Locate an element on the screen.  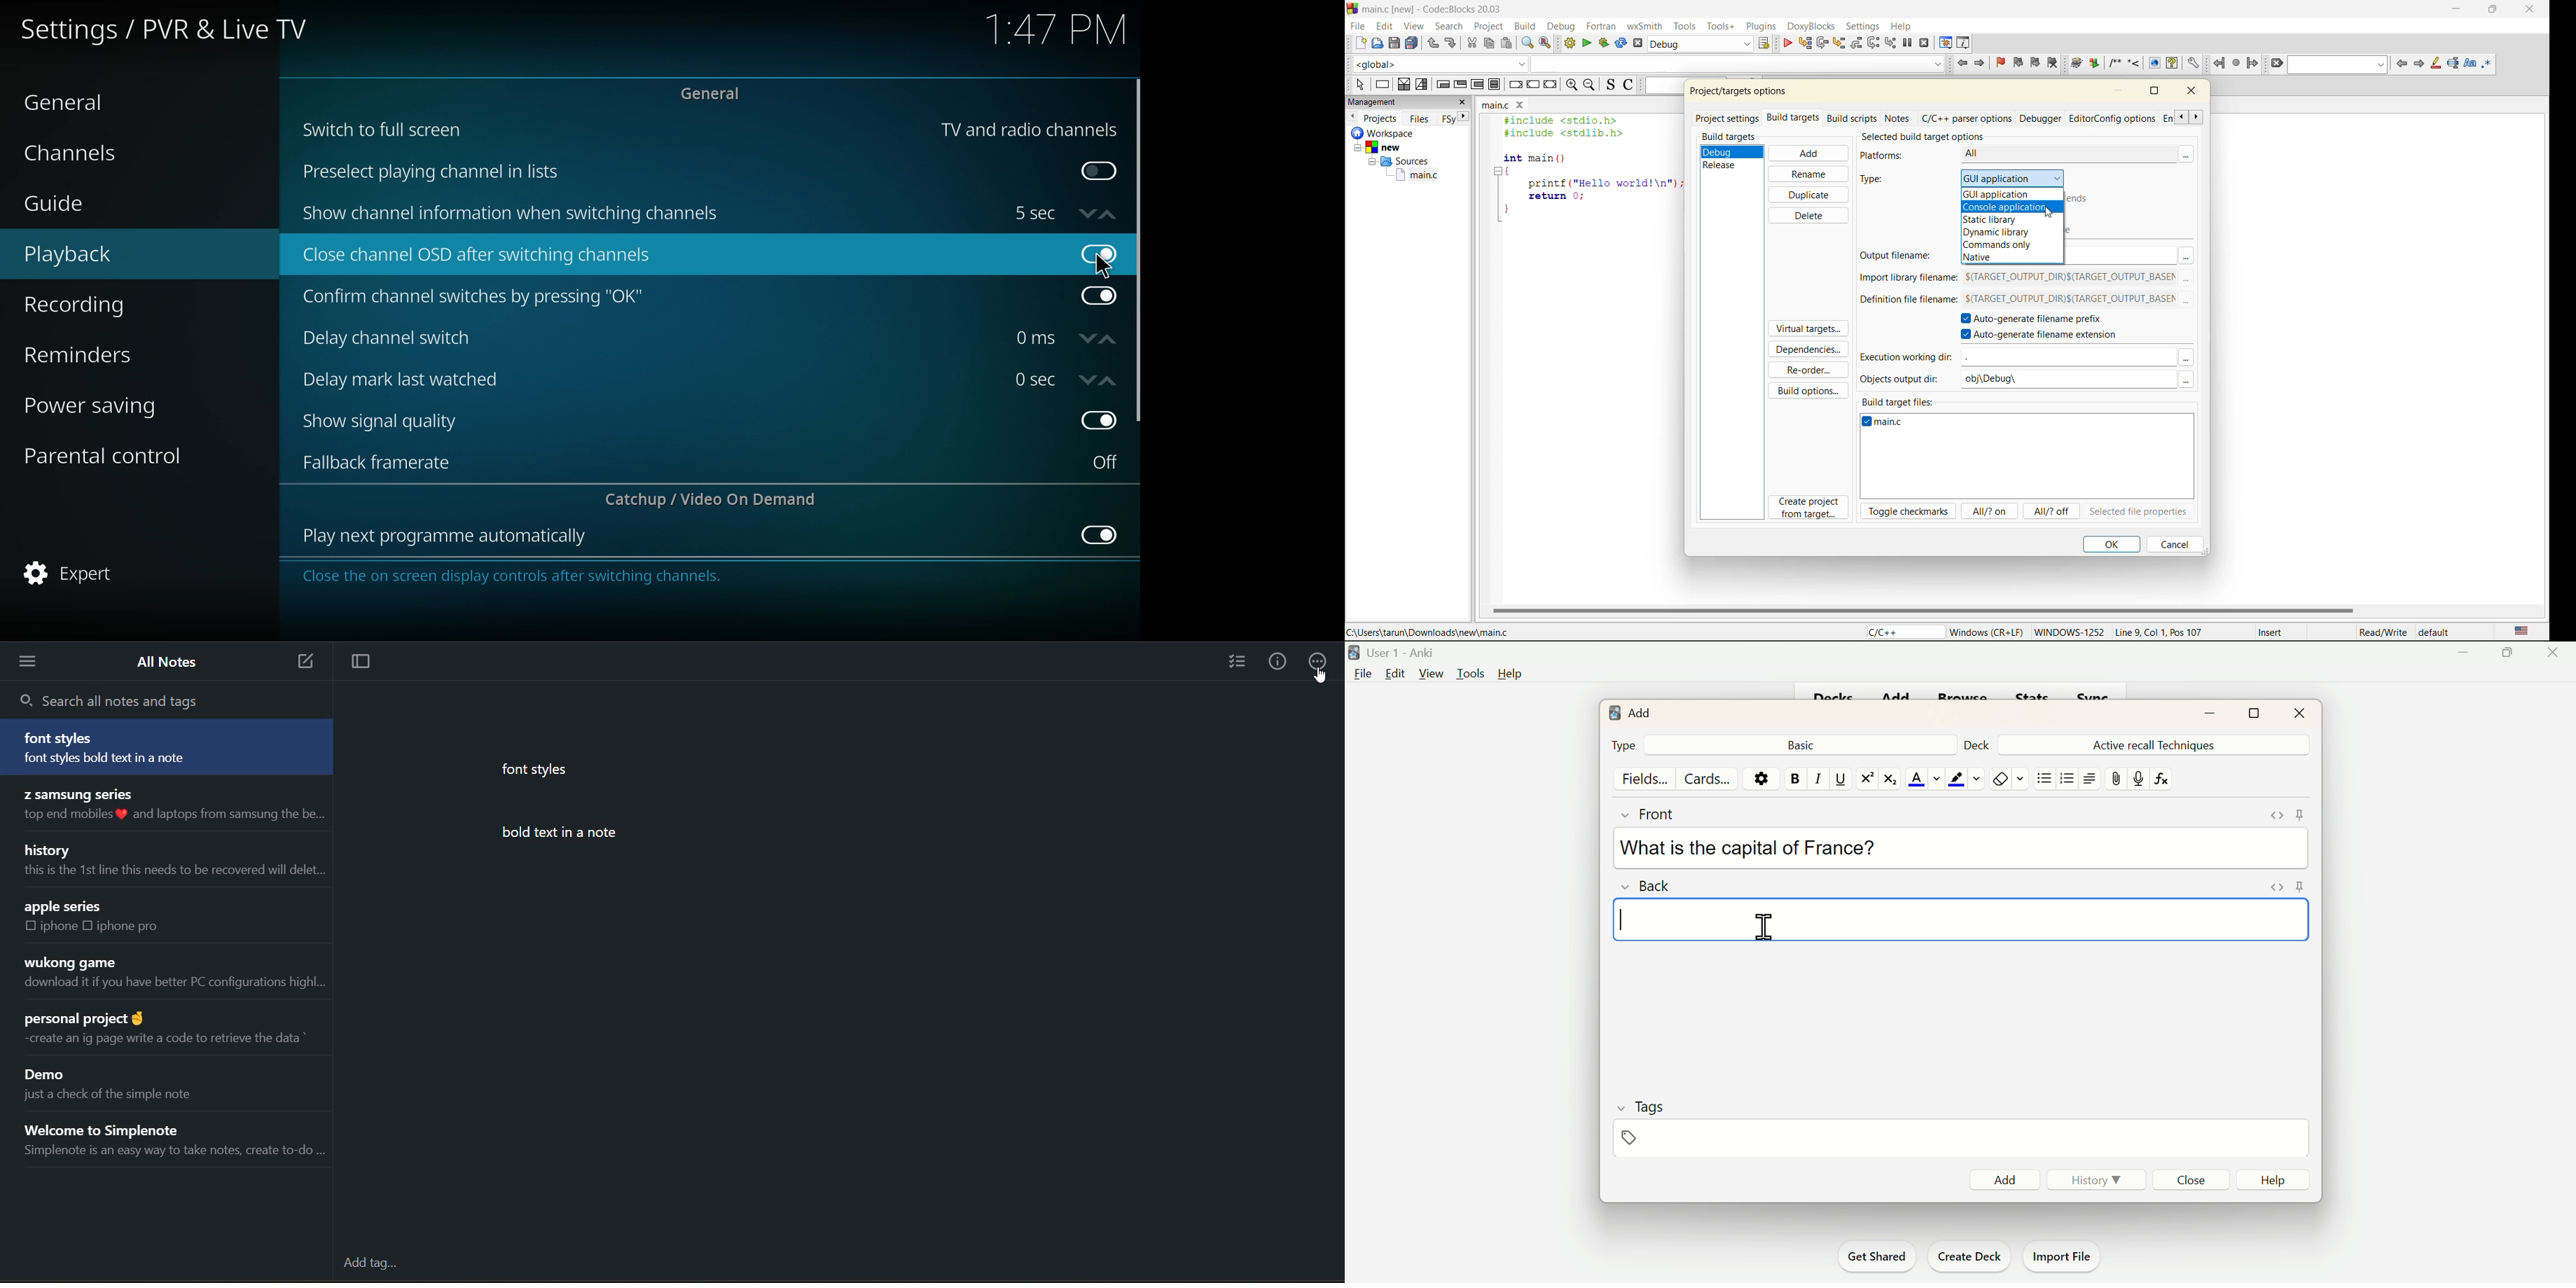
parental control is located at coordinates (114, 454).